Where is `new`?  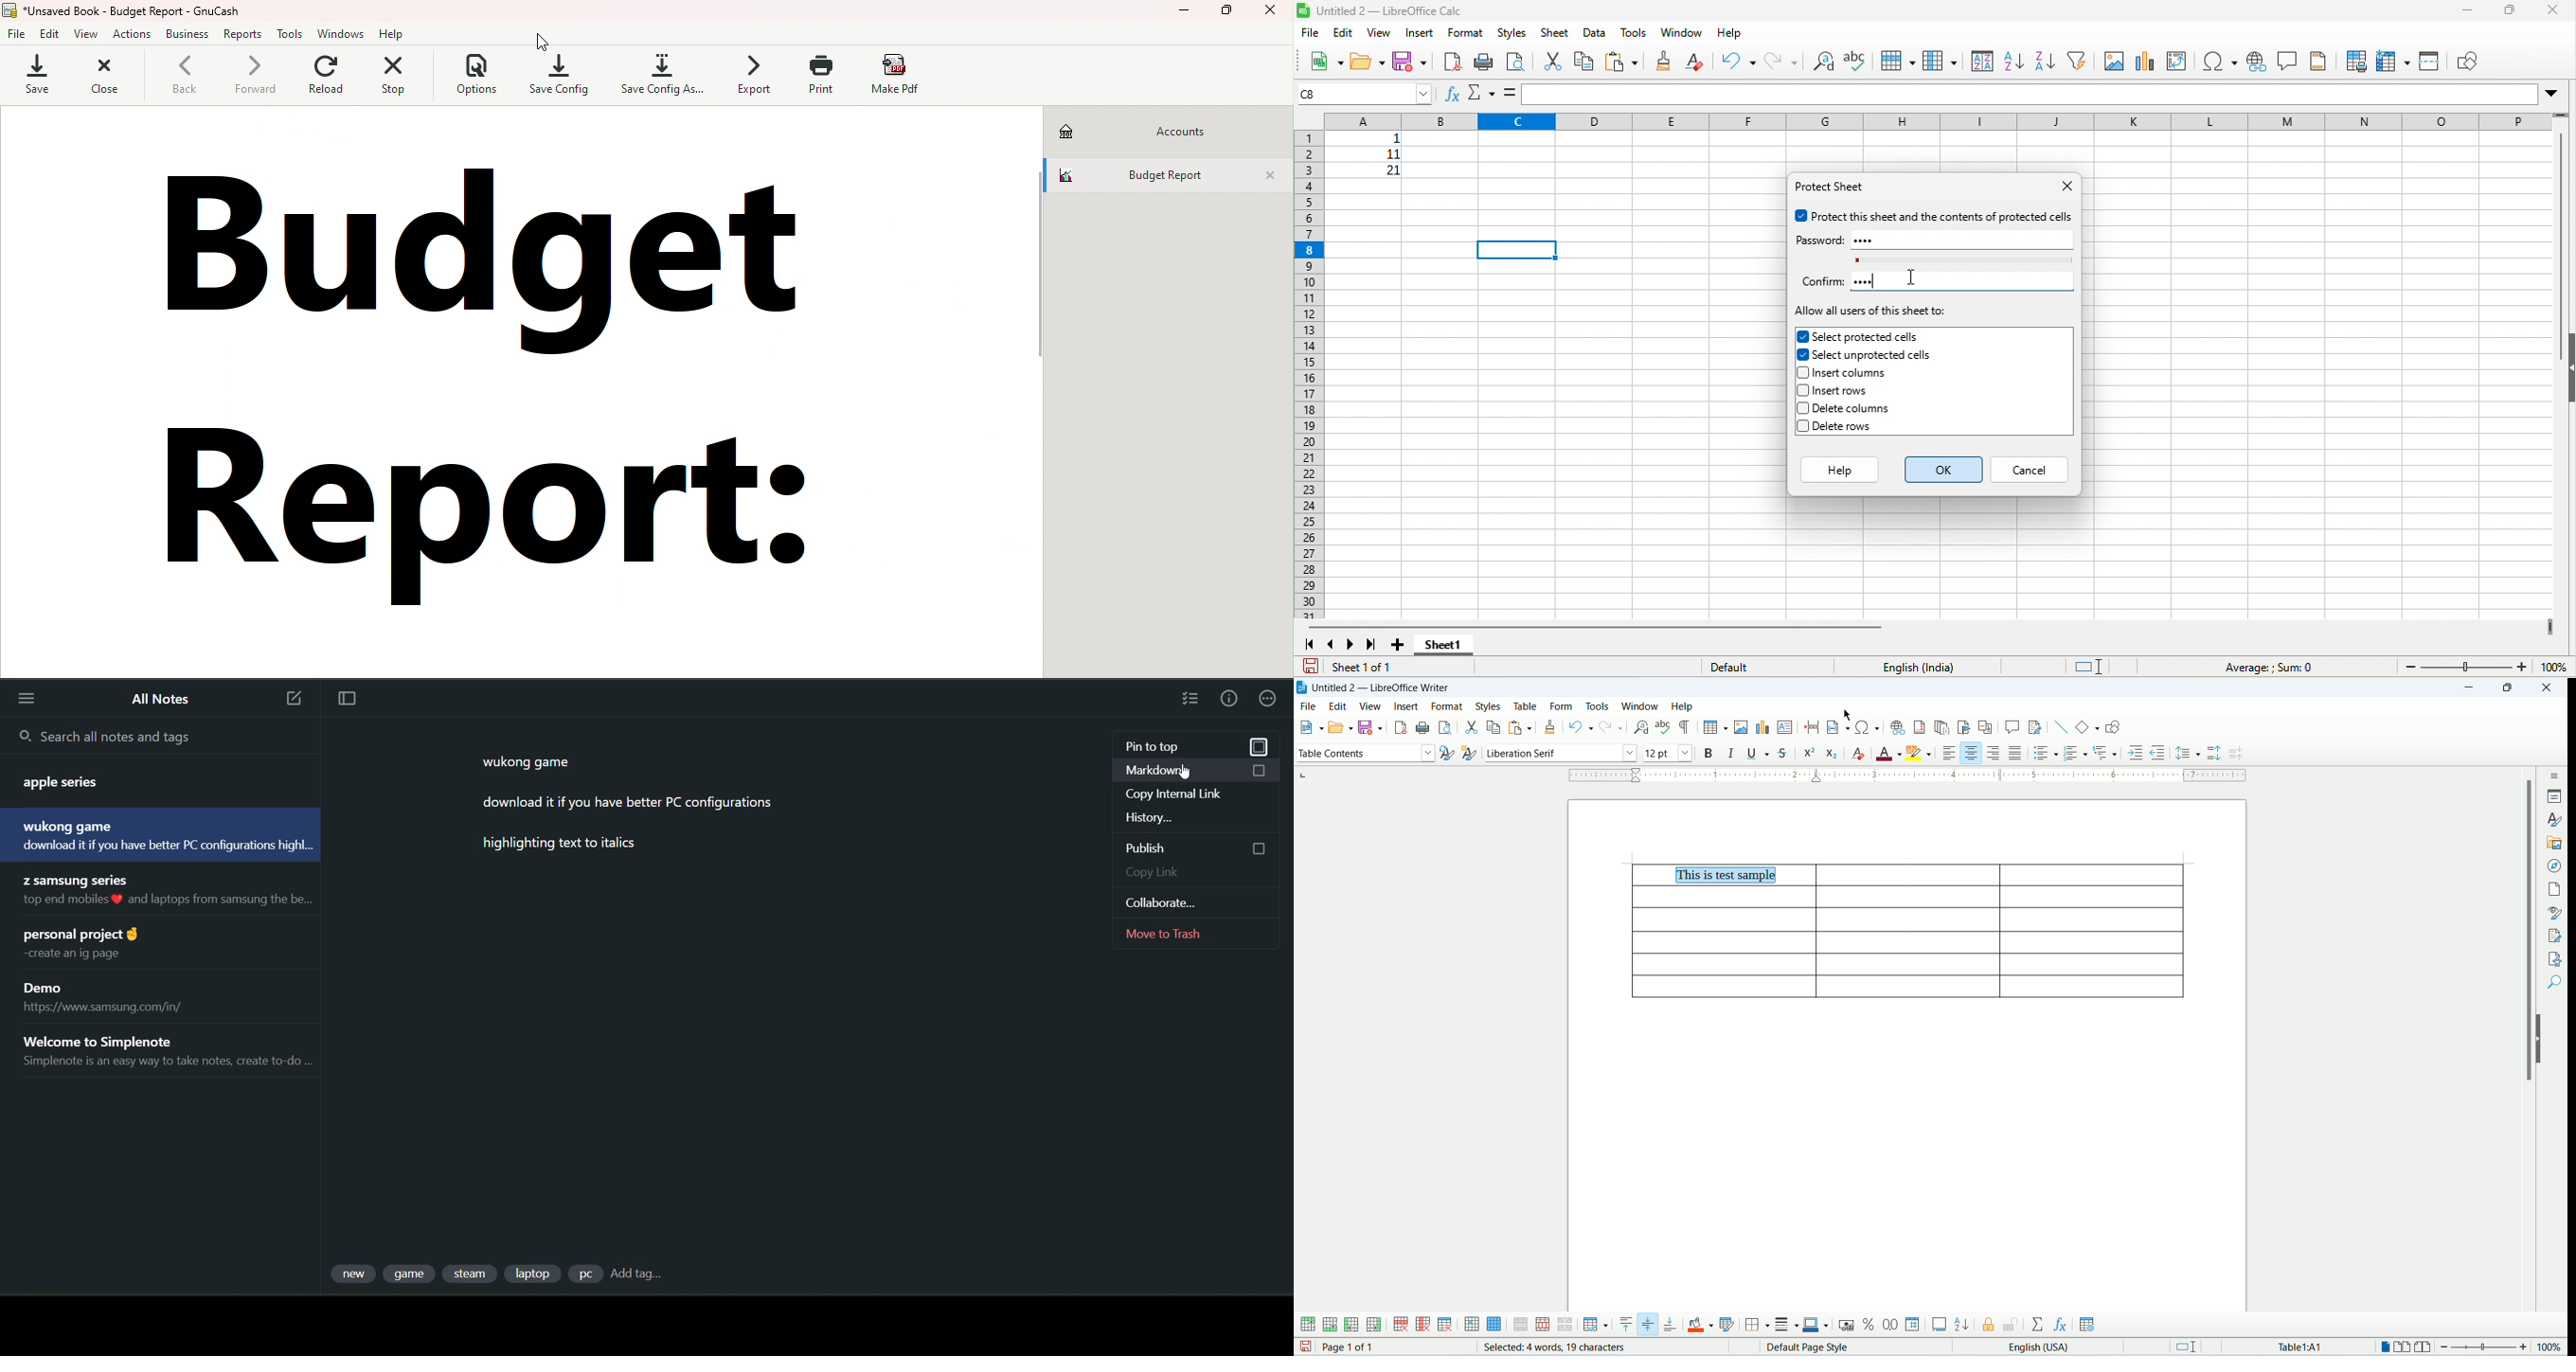
new is located at coordinates (1325, 64).